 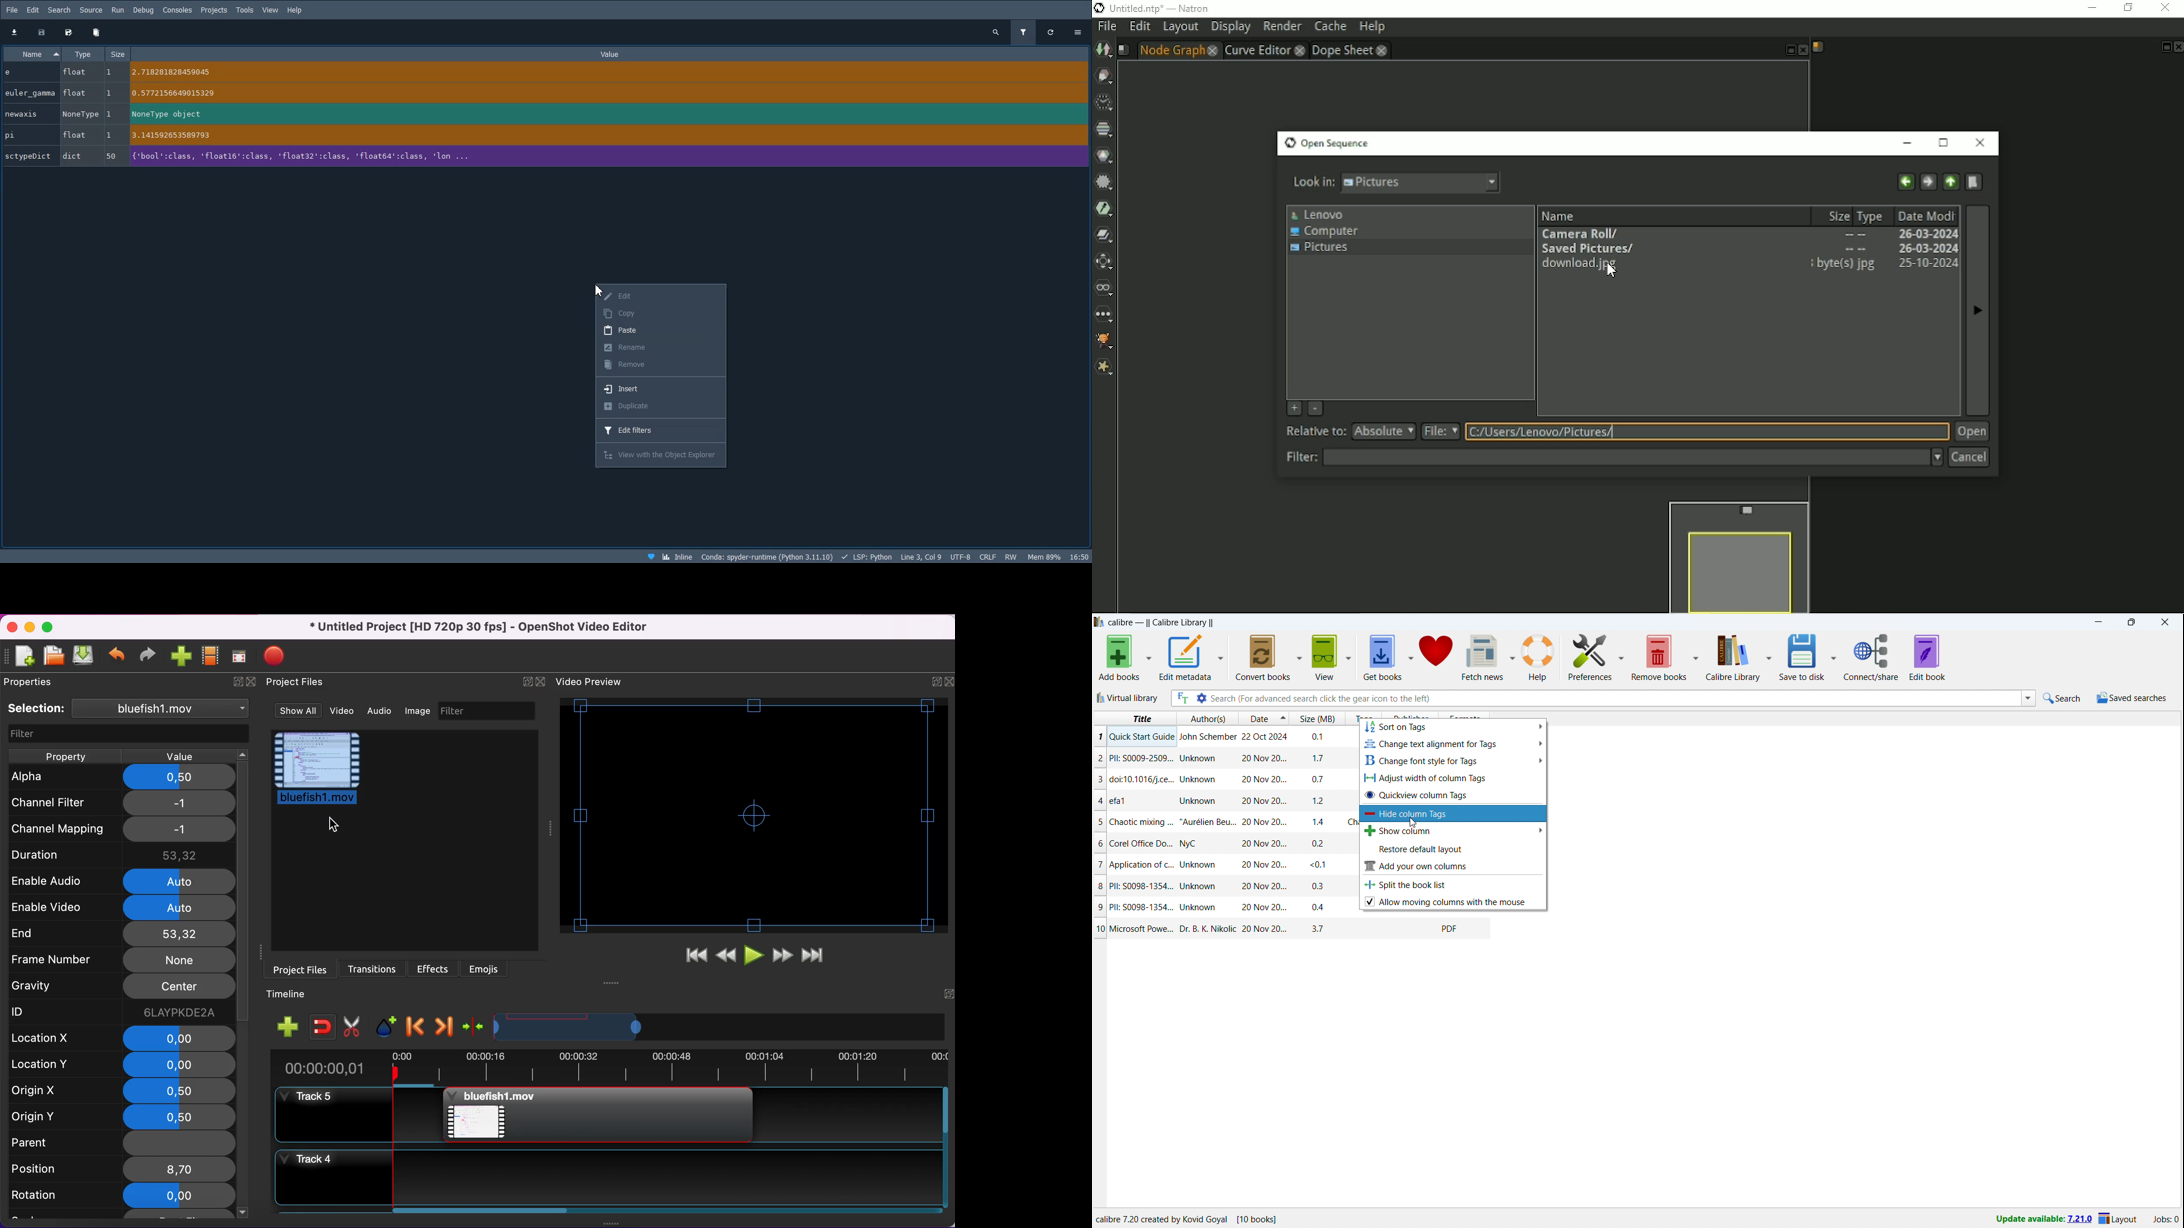 I want to click on Download, so click(x=16, y=32).